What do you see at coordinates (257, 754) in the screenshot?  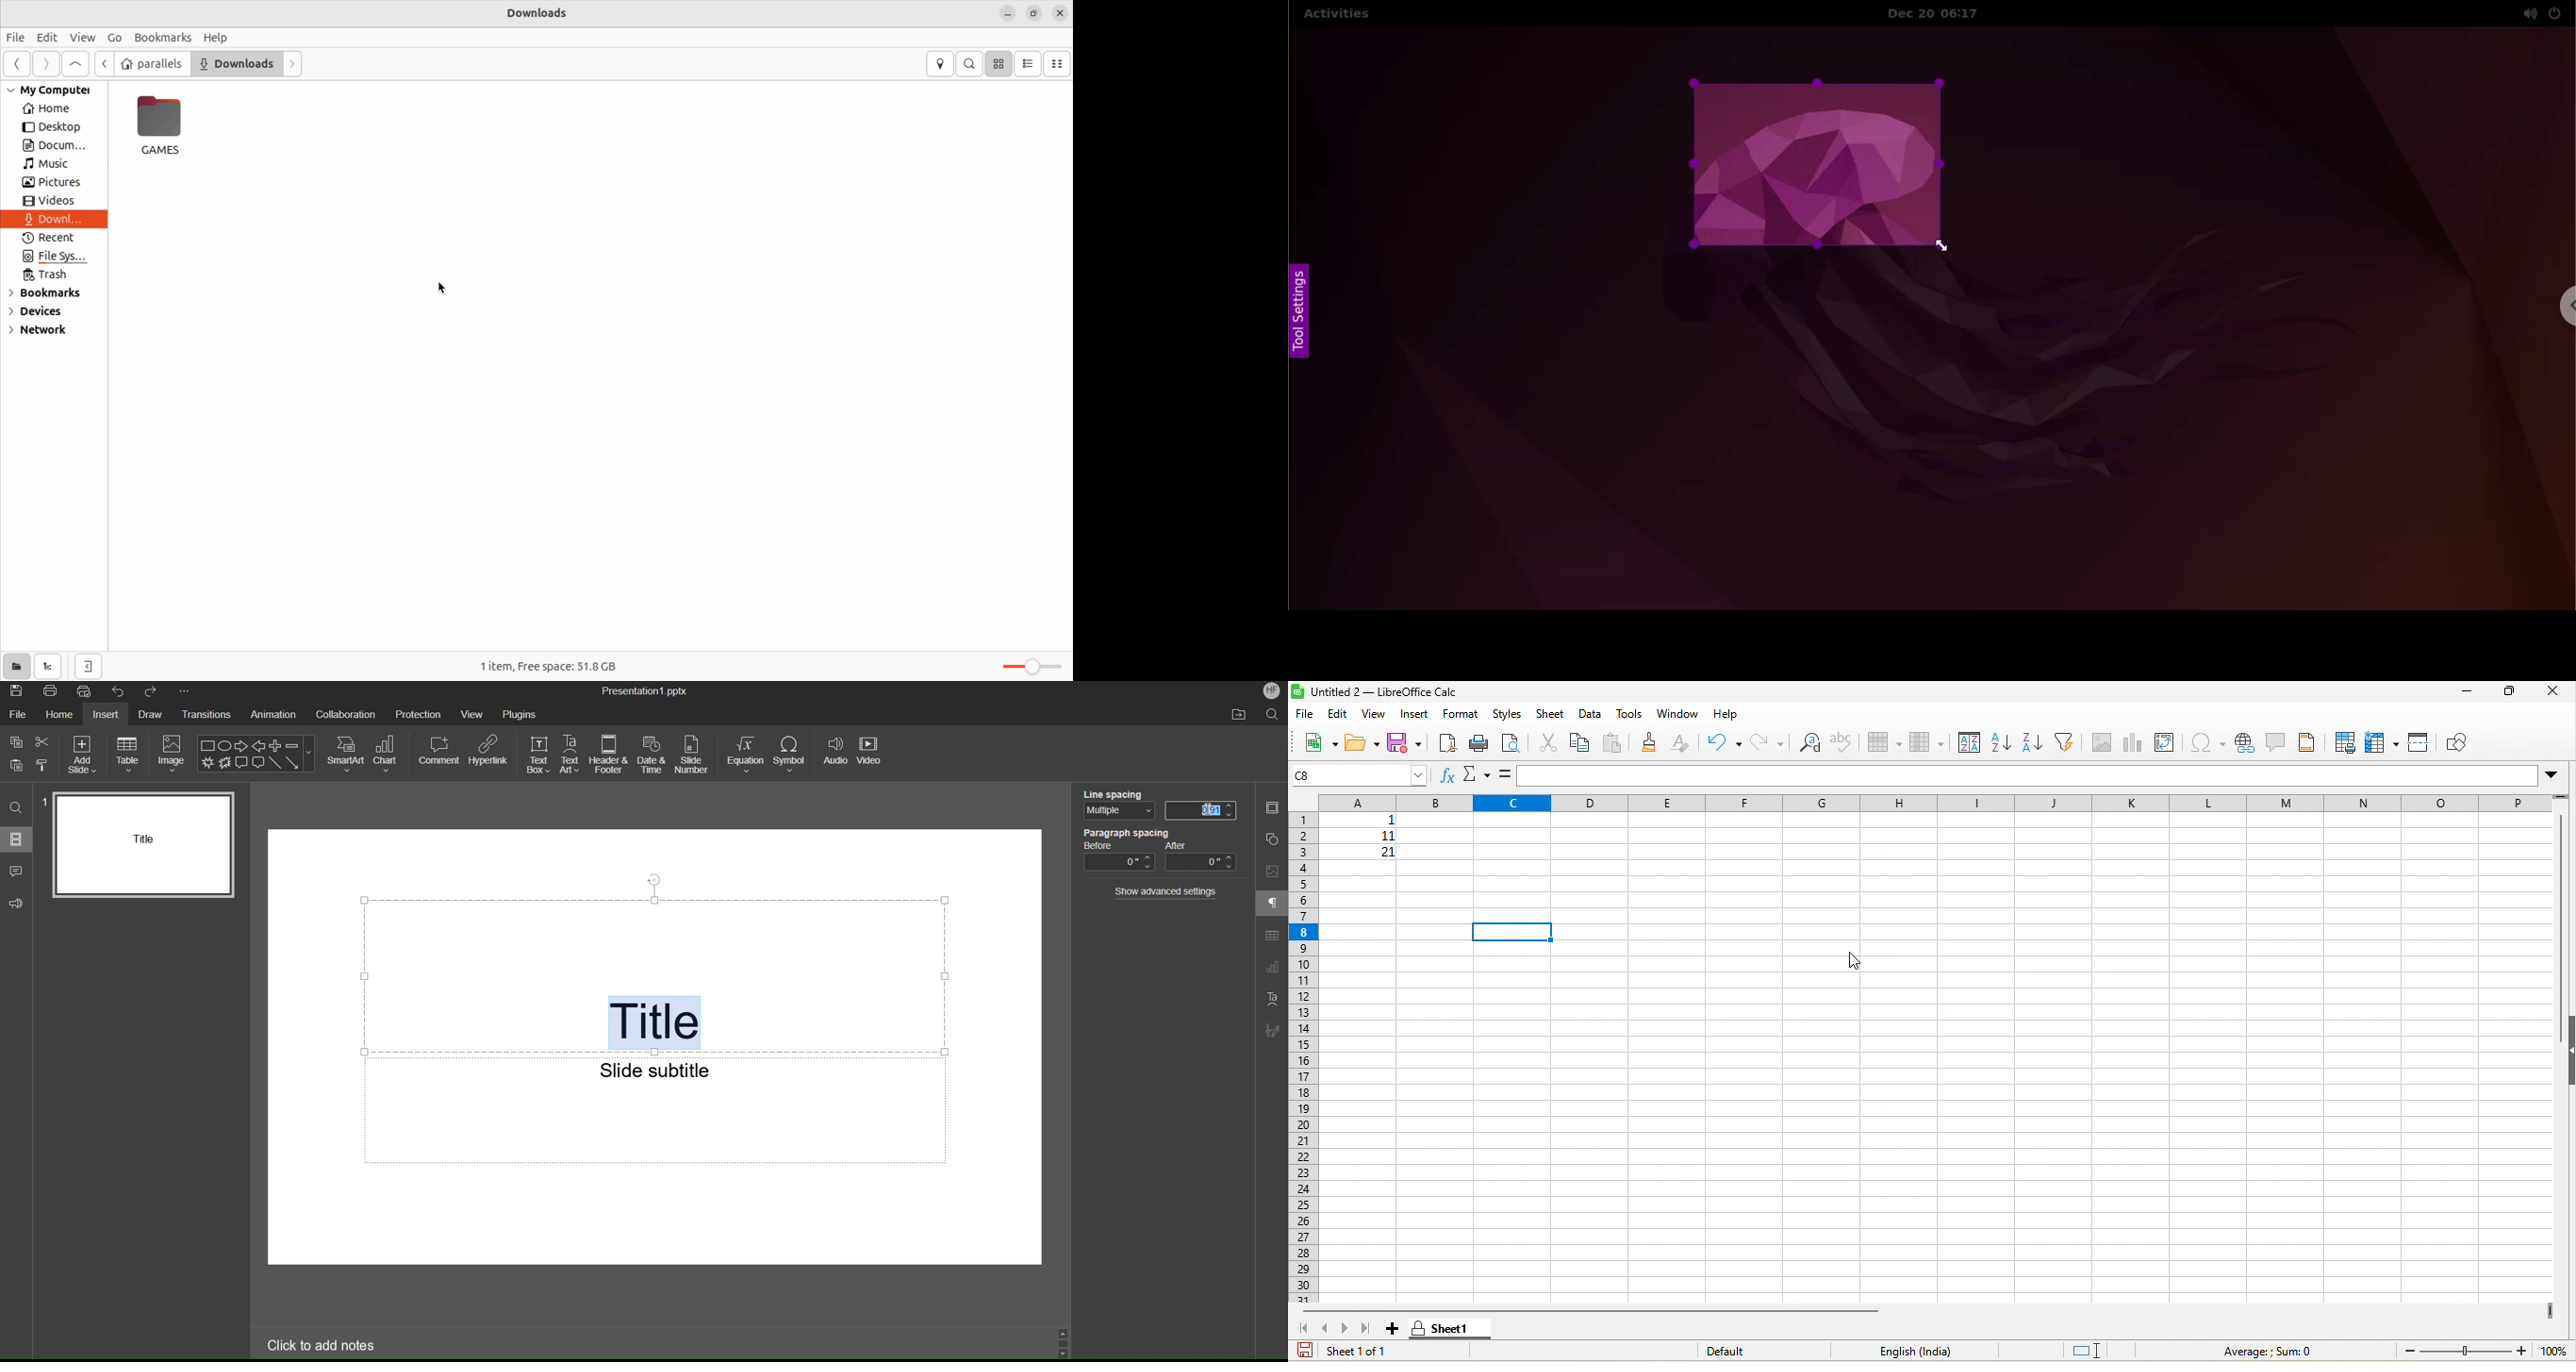 I see `Shape Menu` at bounding box center [257, 754].